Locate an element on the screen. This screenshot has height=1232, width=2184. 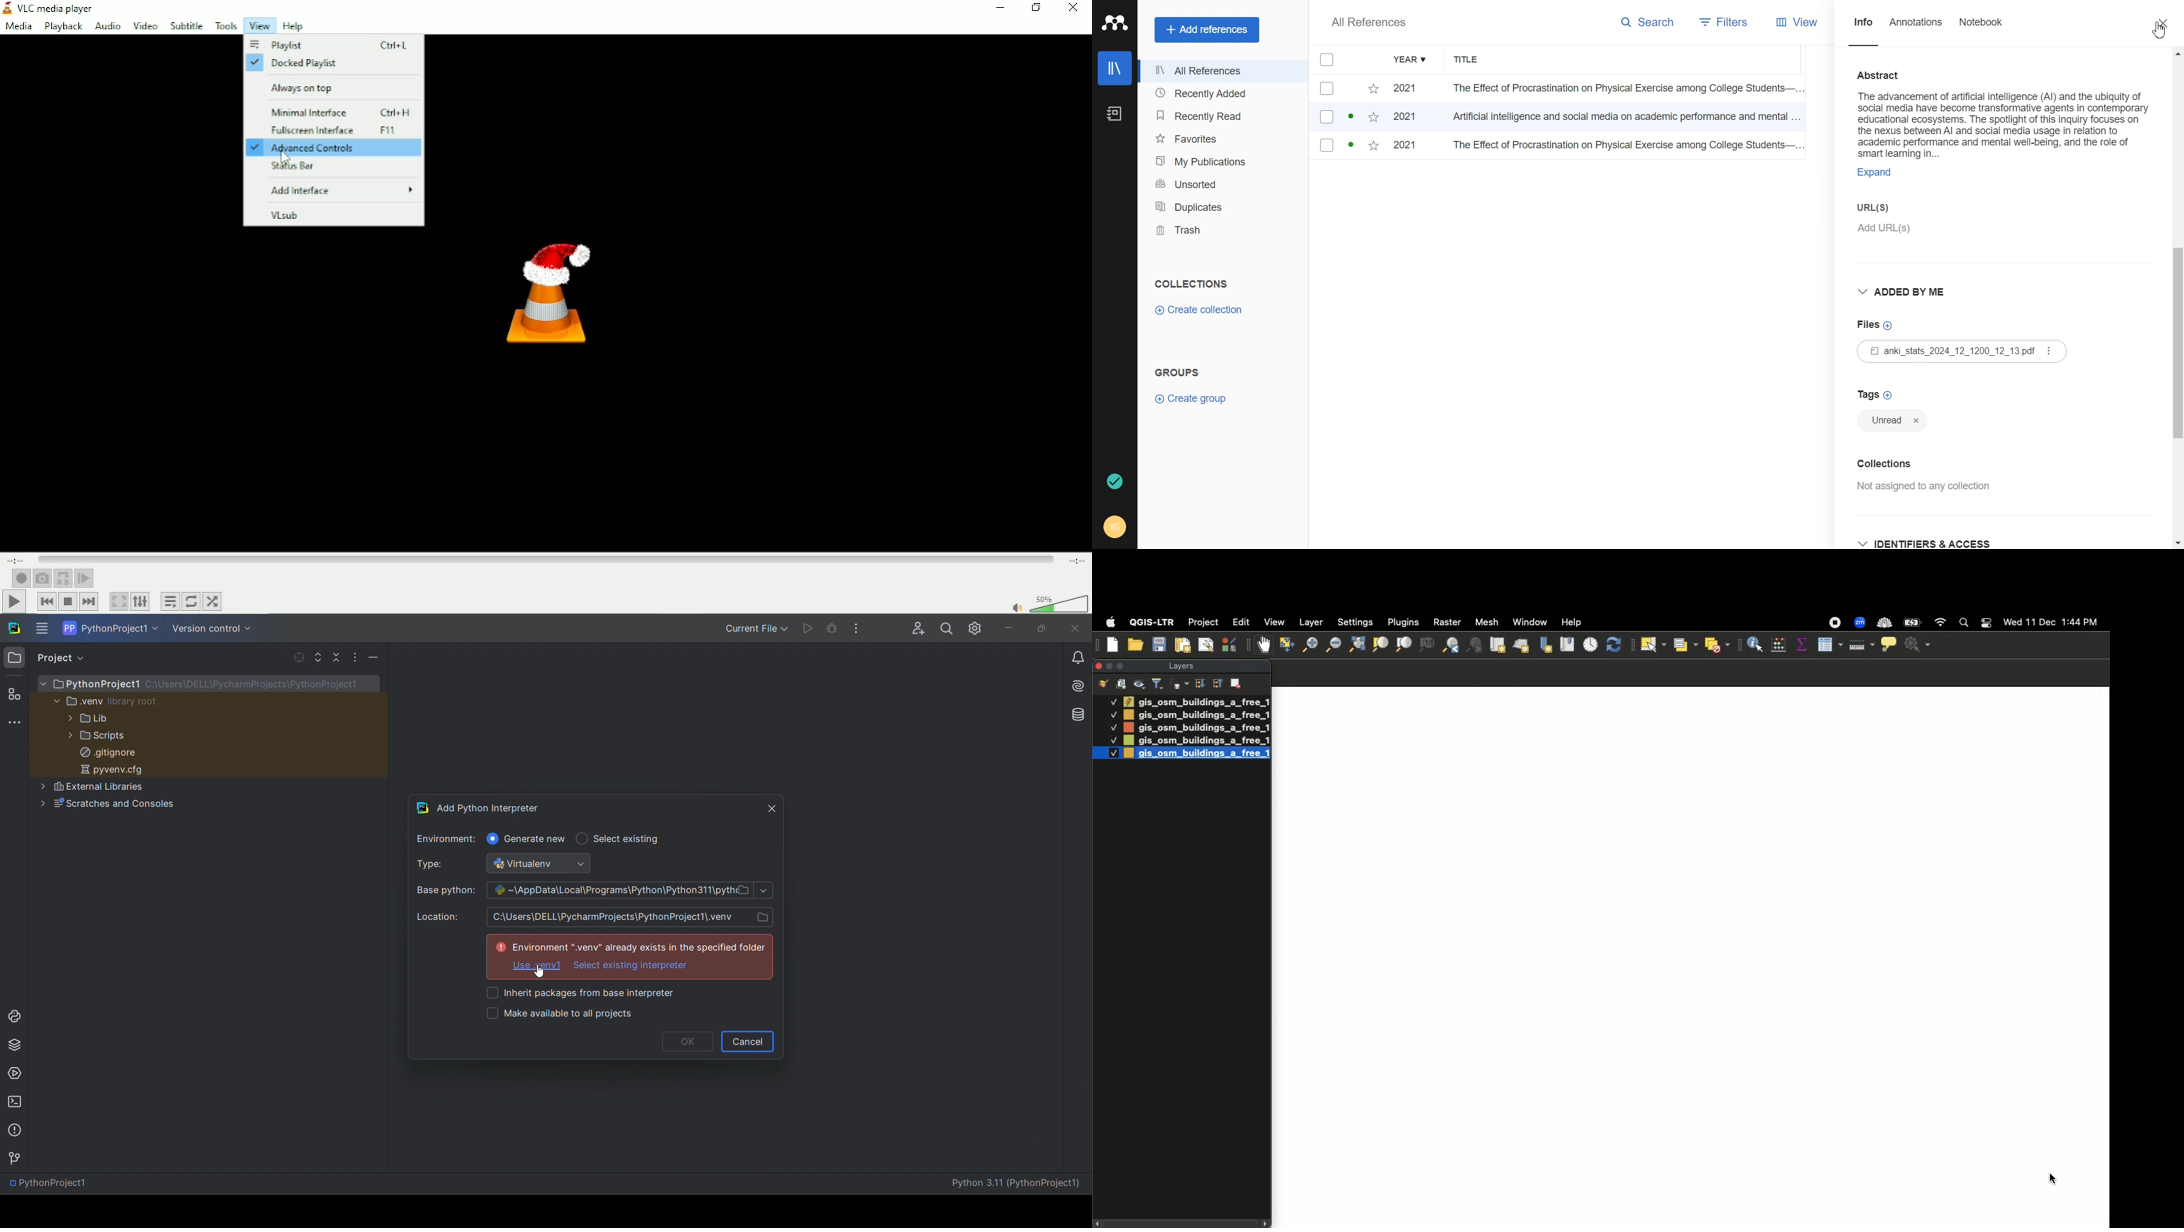
My Publication is located at coordinates (1222, 161).